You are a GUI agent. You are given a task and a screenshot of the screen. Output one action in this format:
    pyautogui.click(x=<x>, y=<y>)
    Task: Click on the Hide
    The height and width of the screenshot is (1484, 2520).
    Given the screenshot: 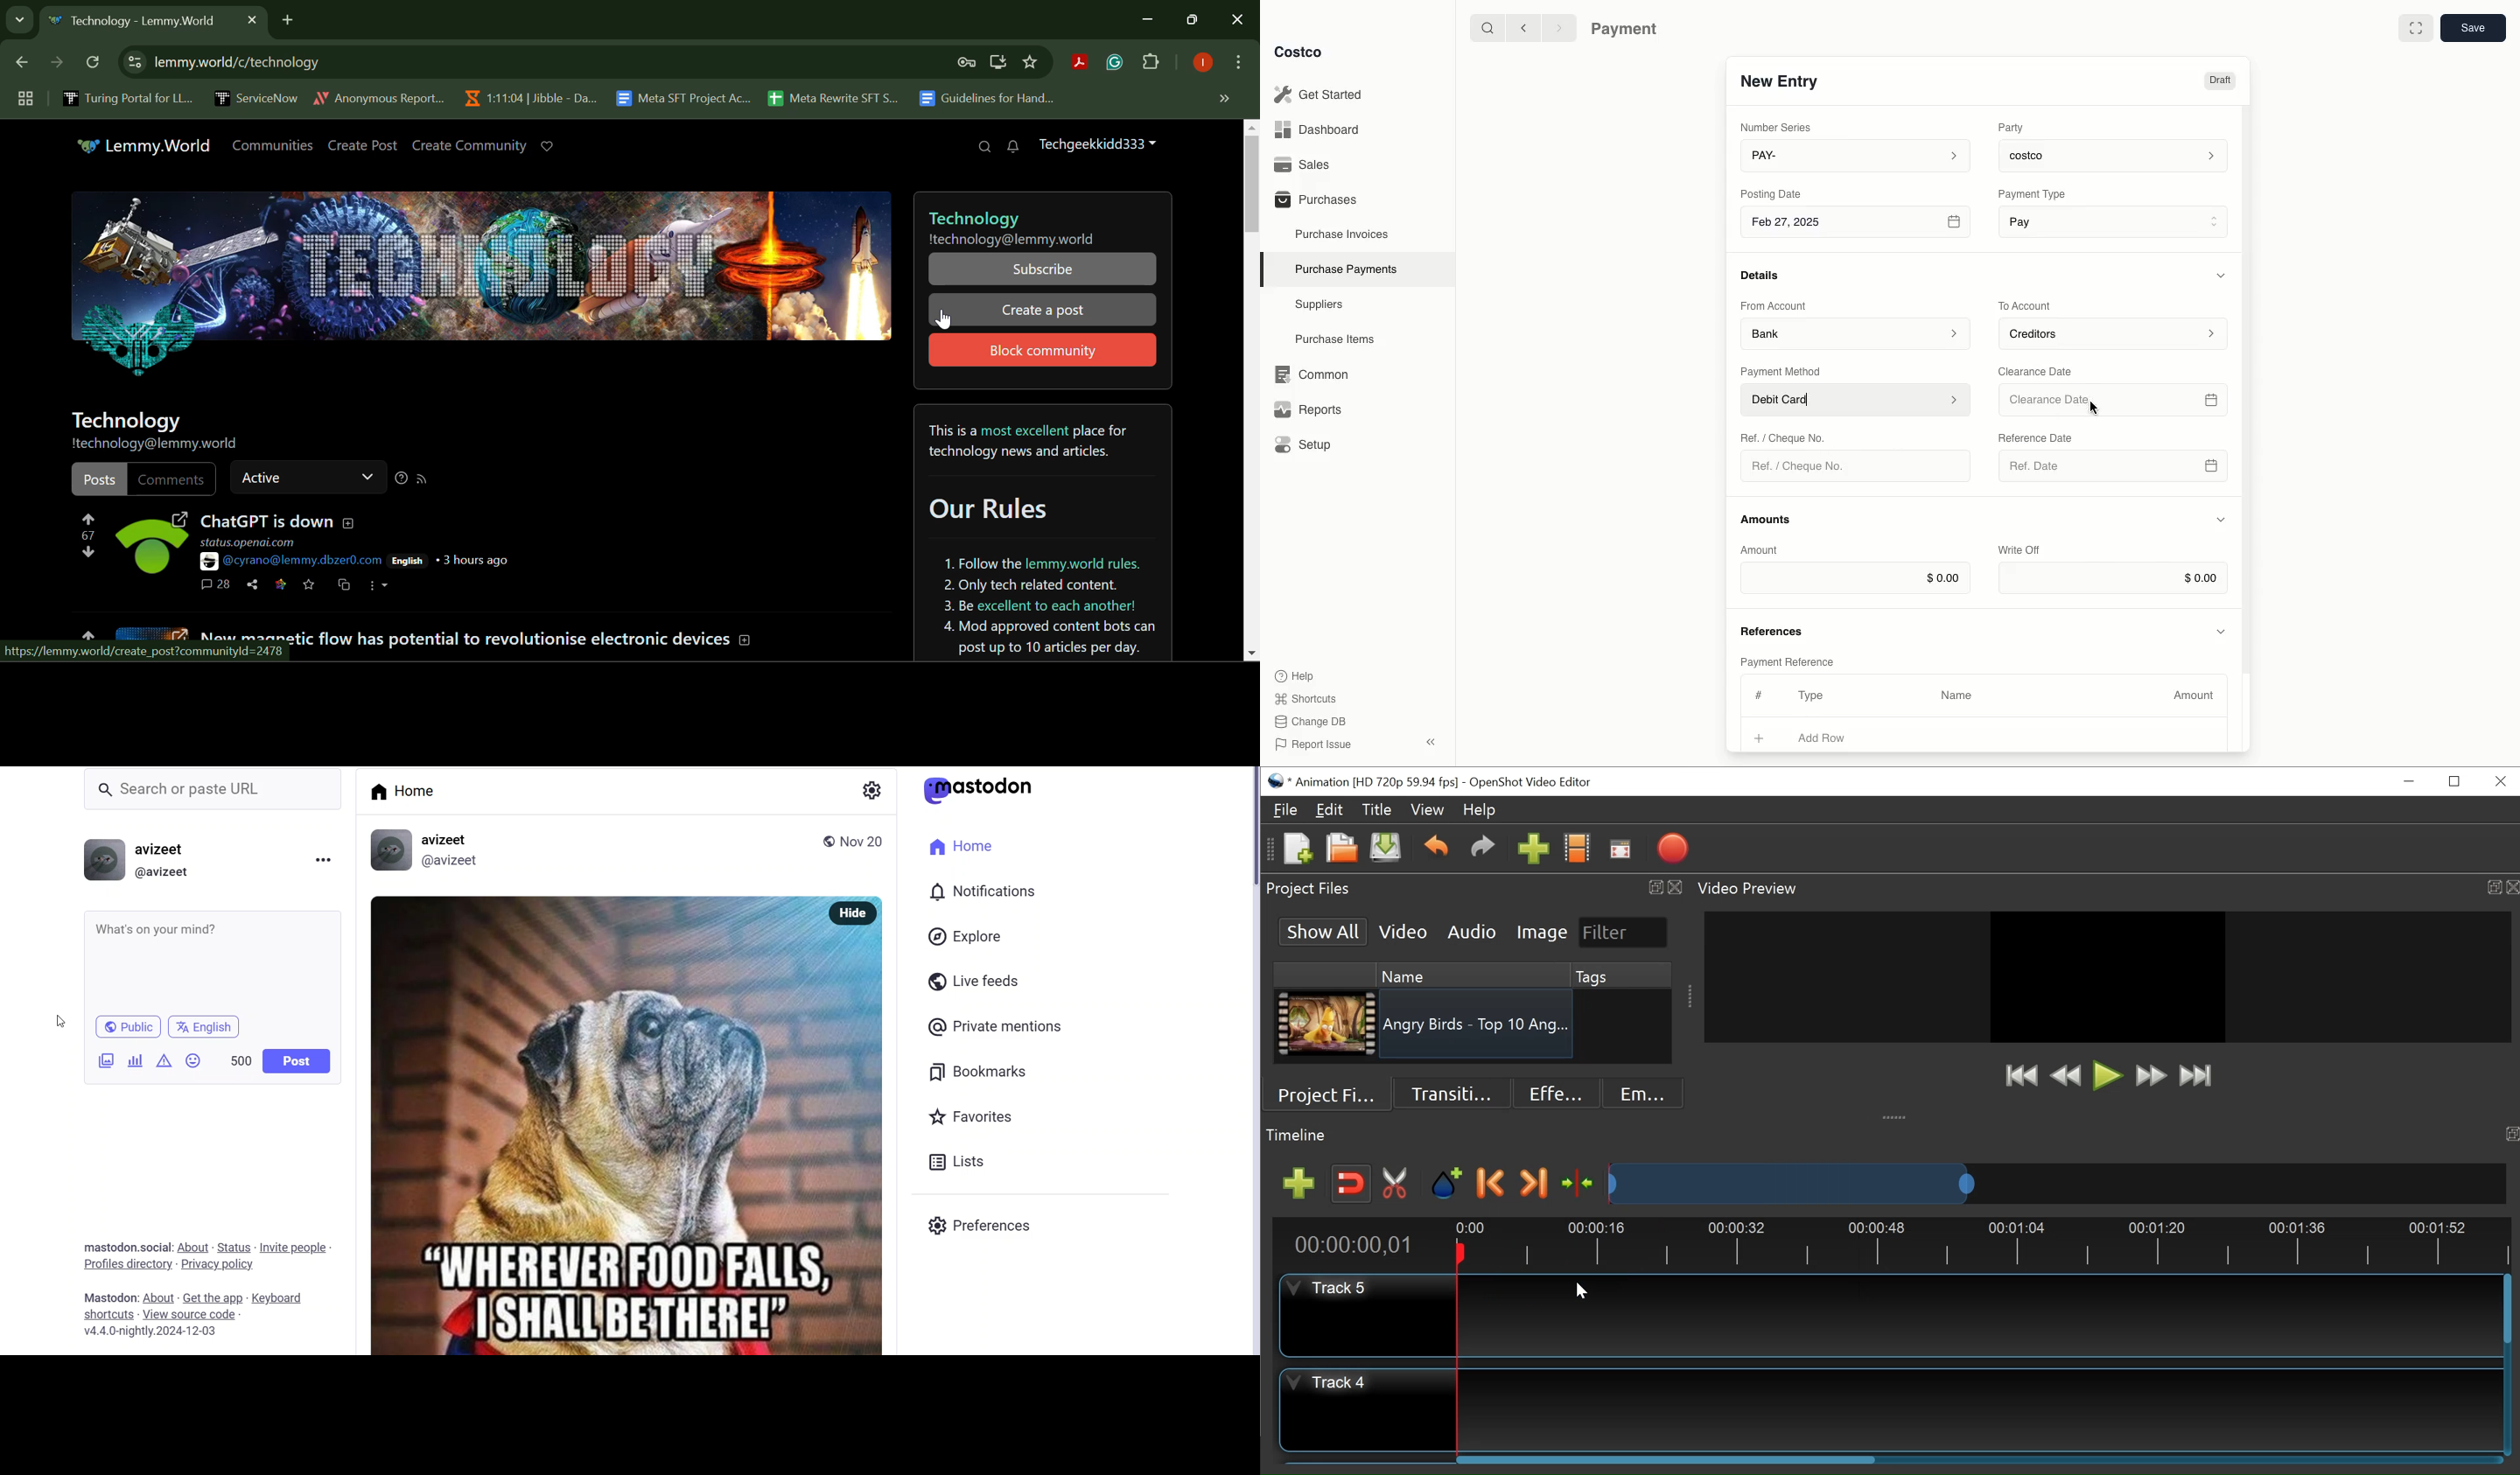 What is the action you would take?
    pyautogui.click(x=2223, y=275)
    